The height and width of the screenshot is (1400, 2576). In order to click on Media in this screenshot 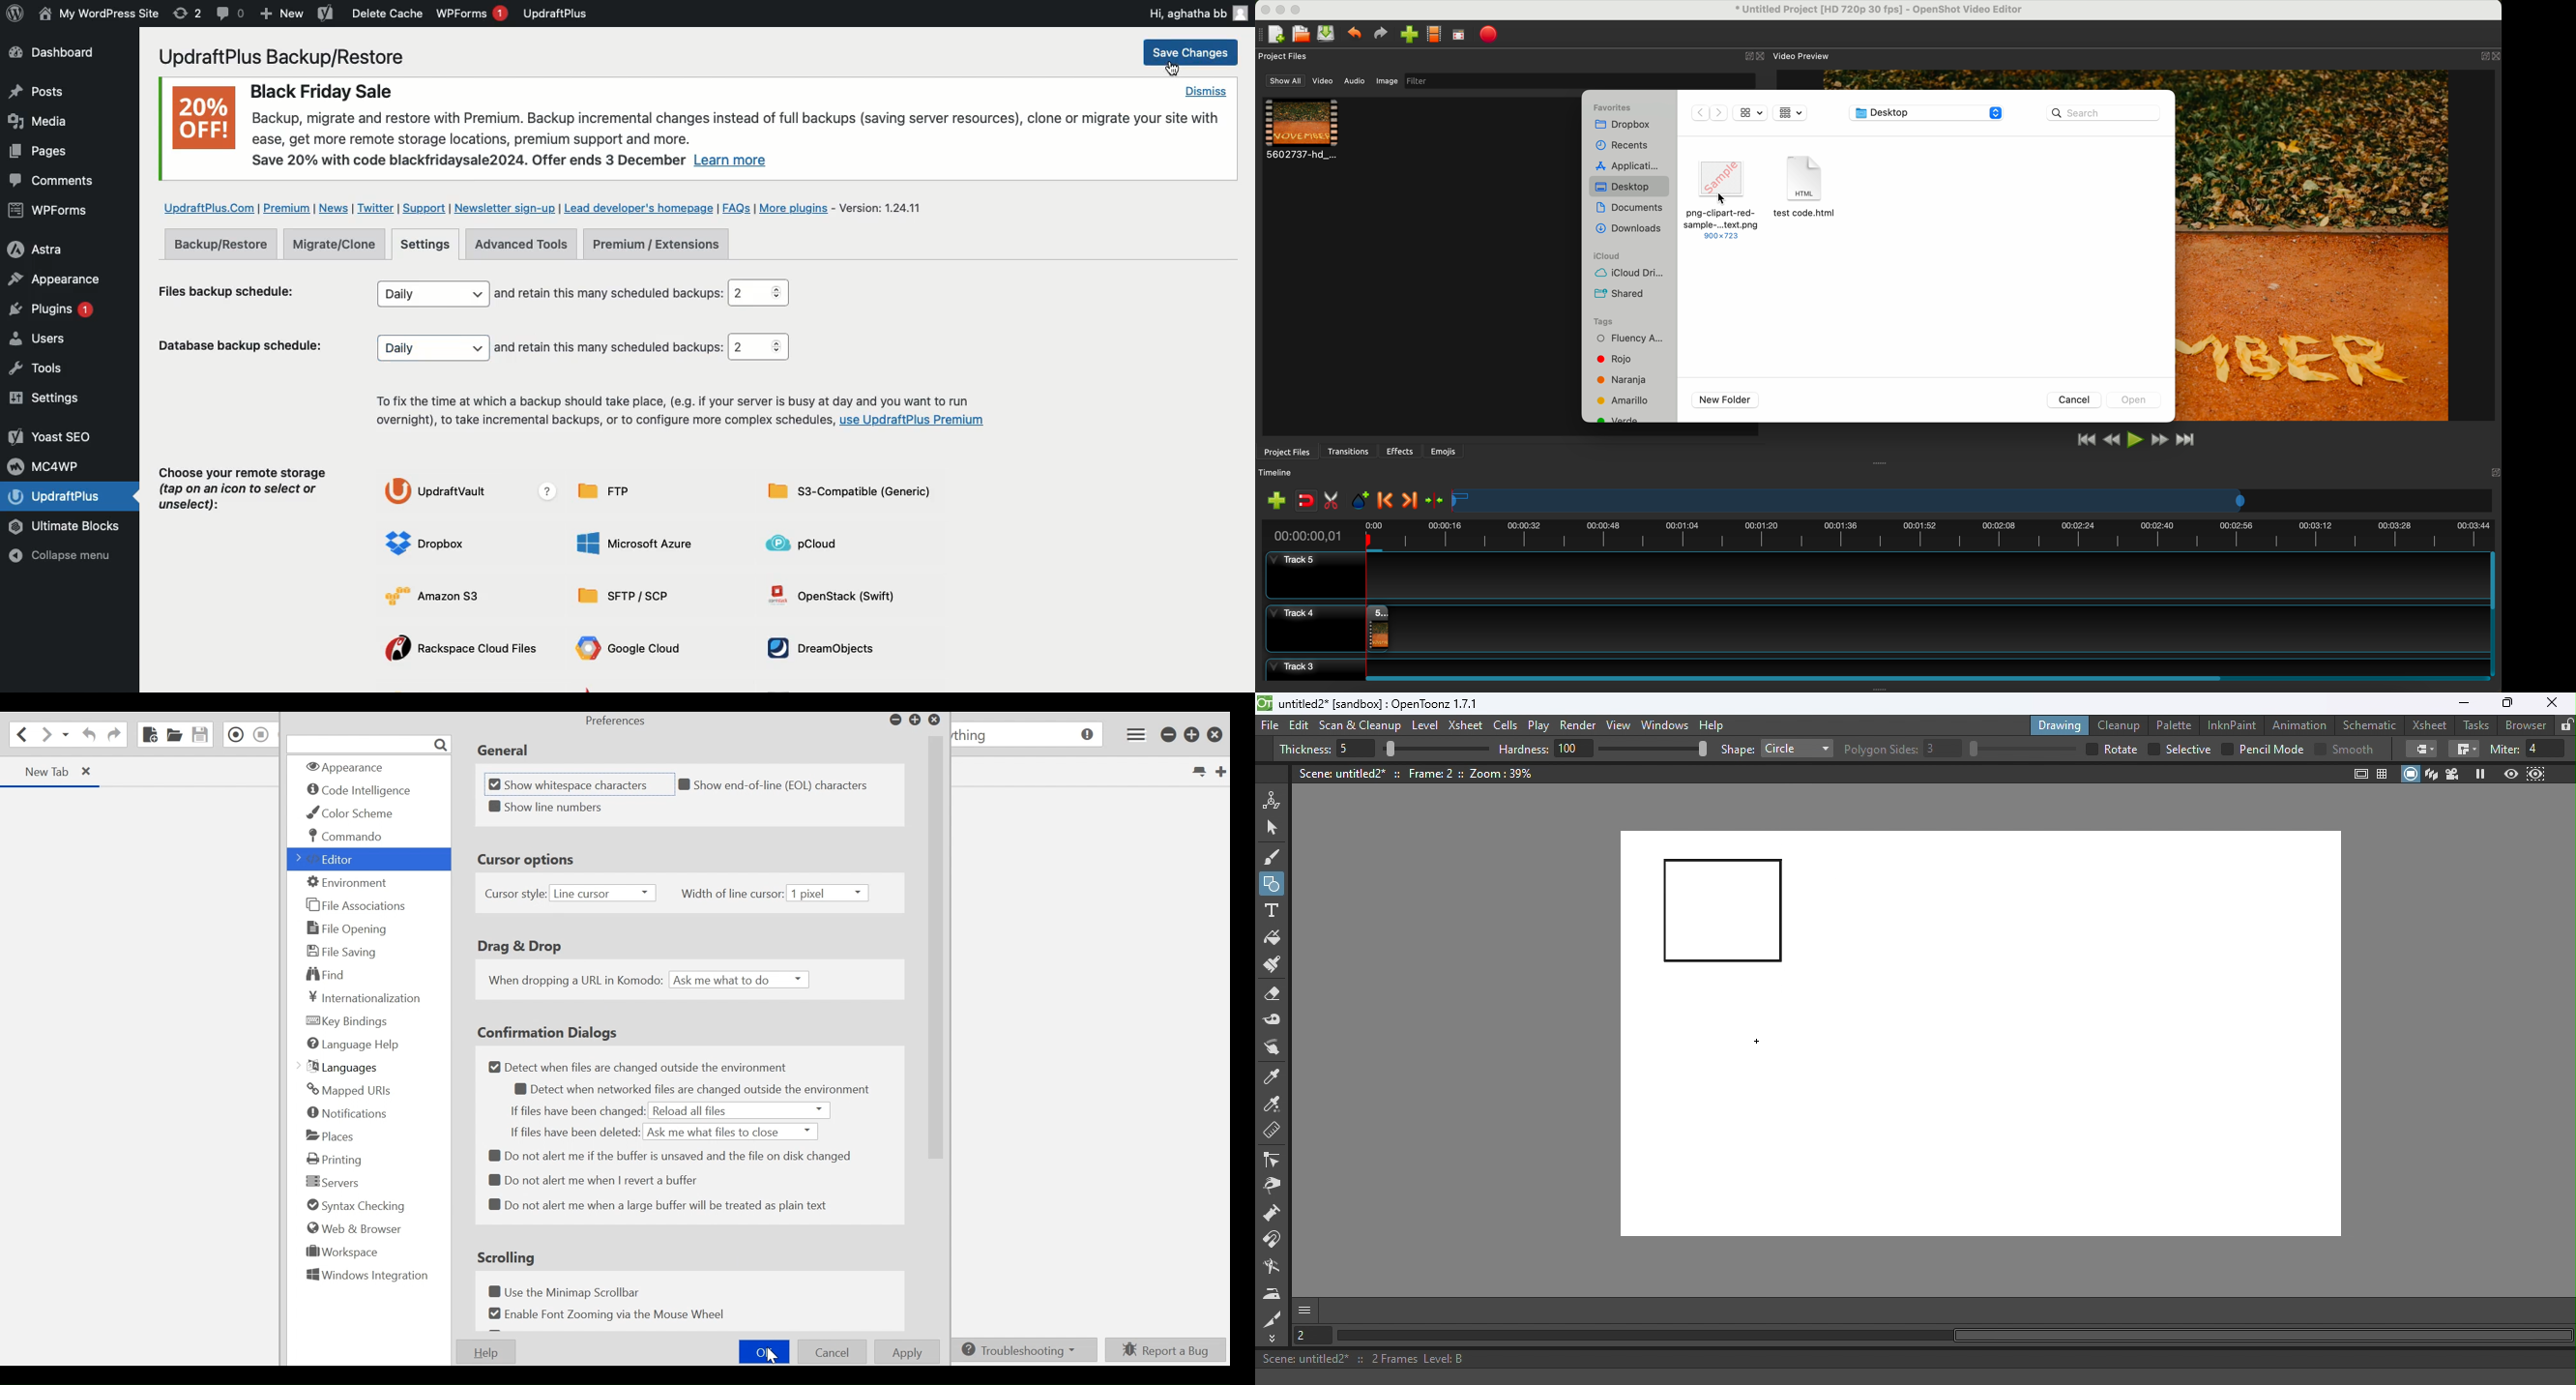, I will do `click(40, 120)`.